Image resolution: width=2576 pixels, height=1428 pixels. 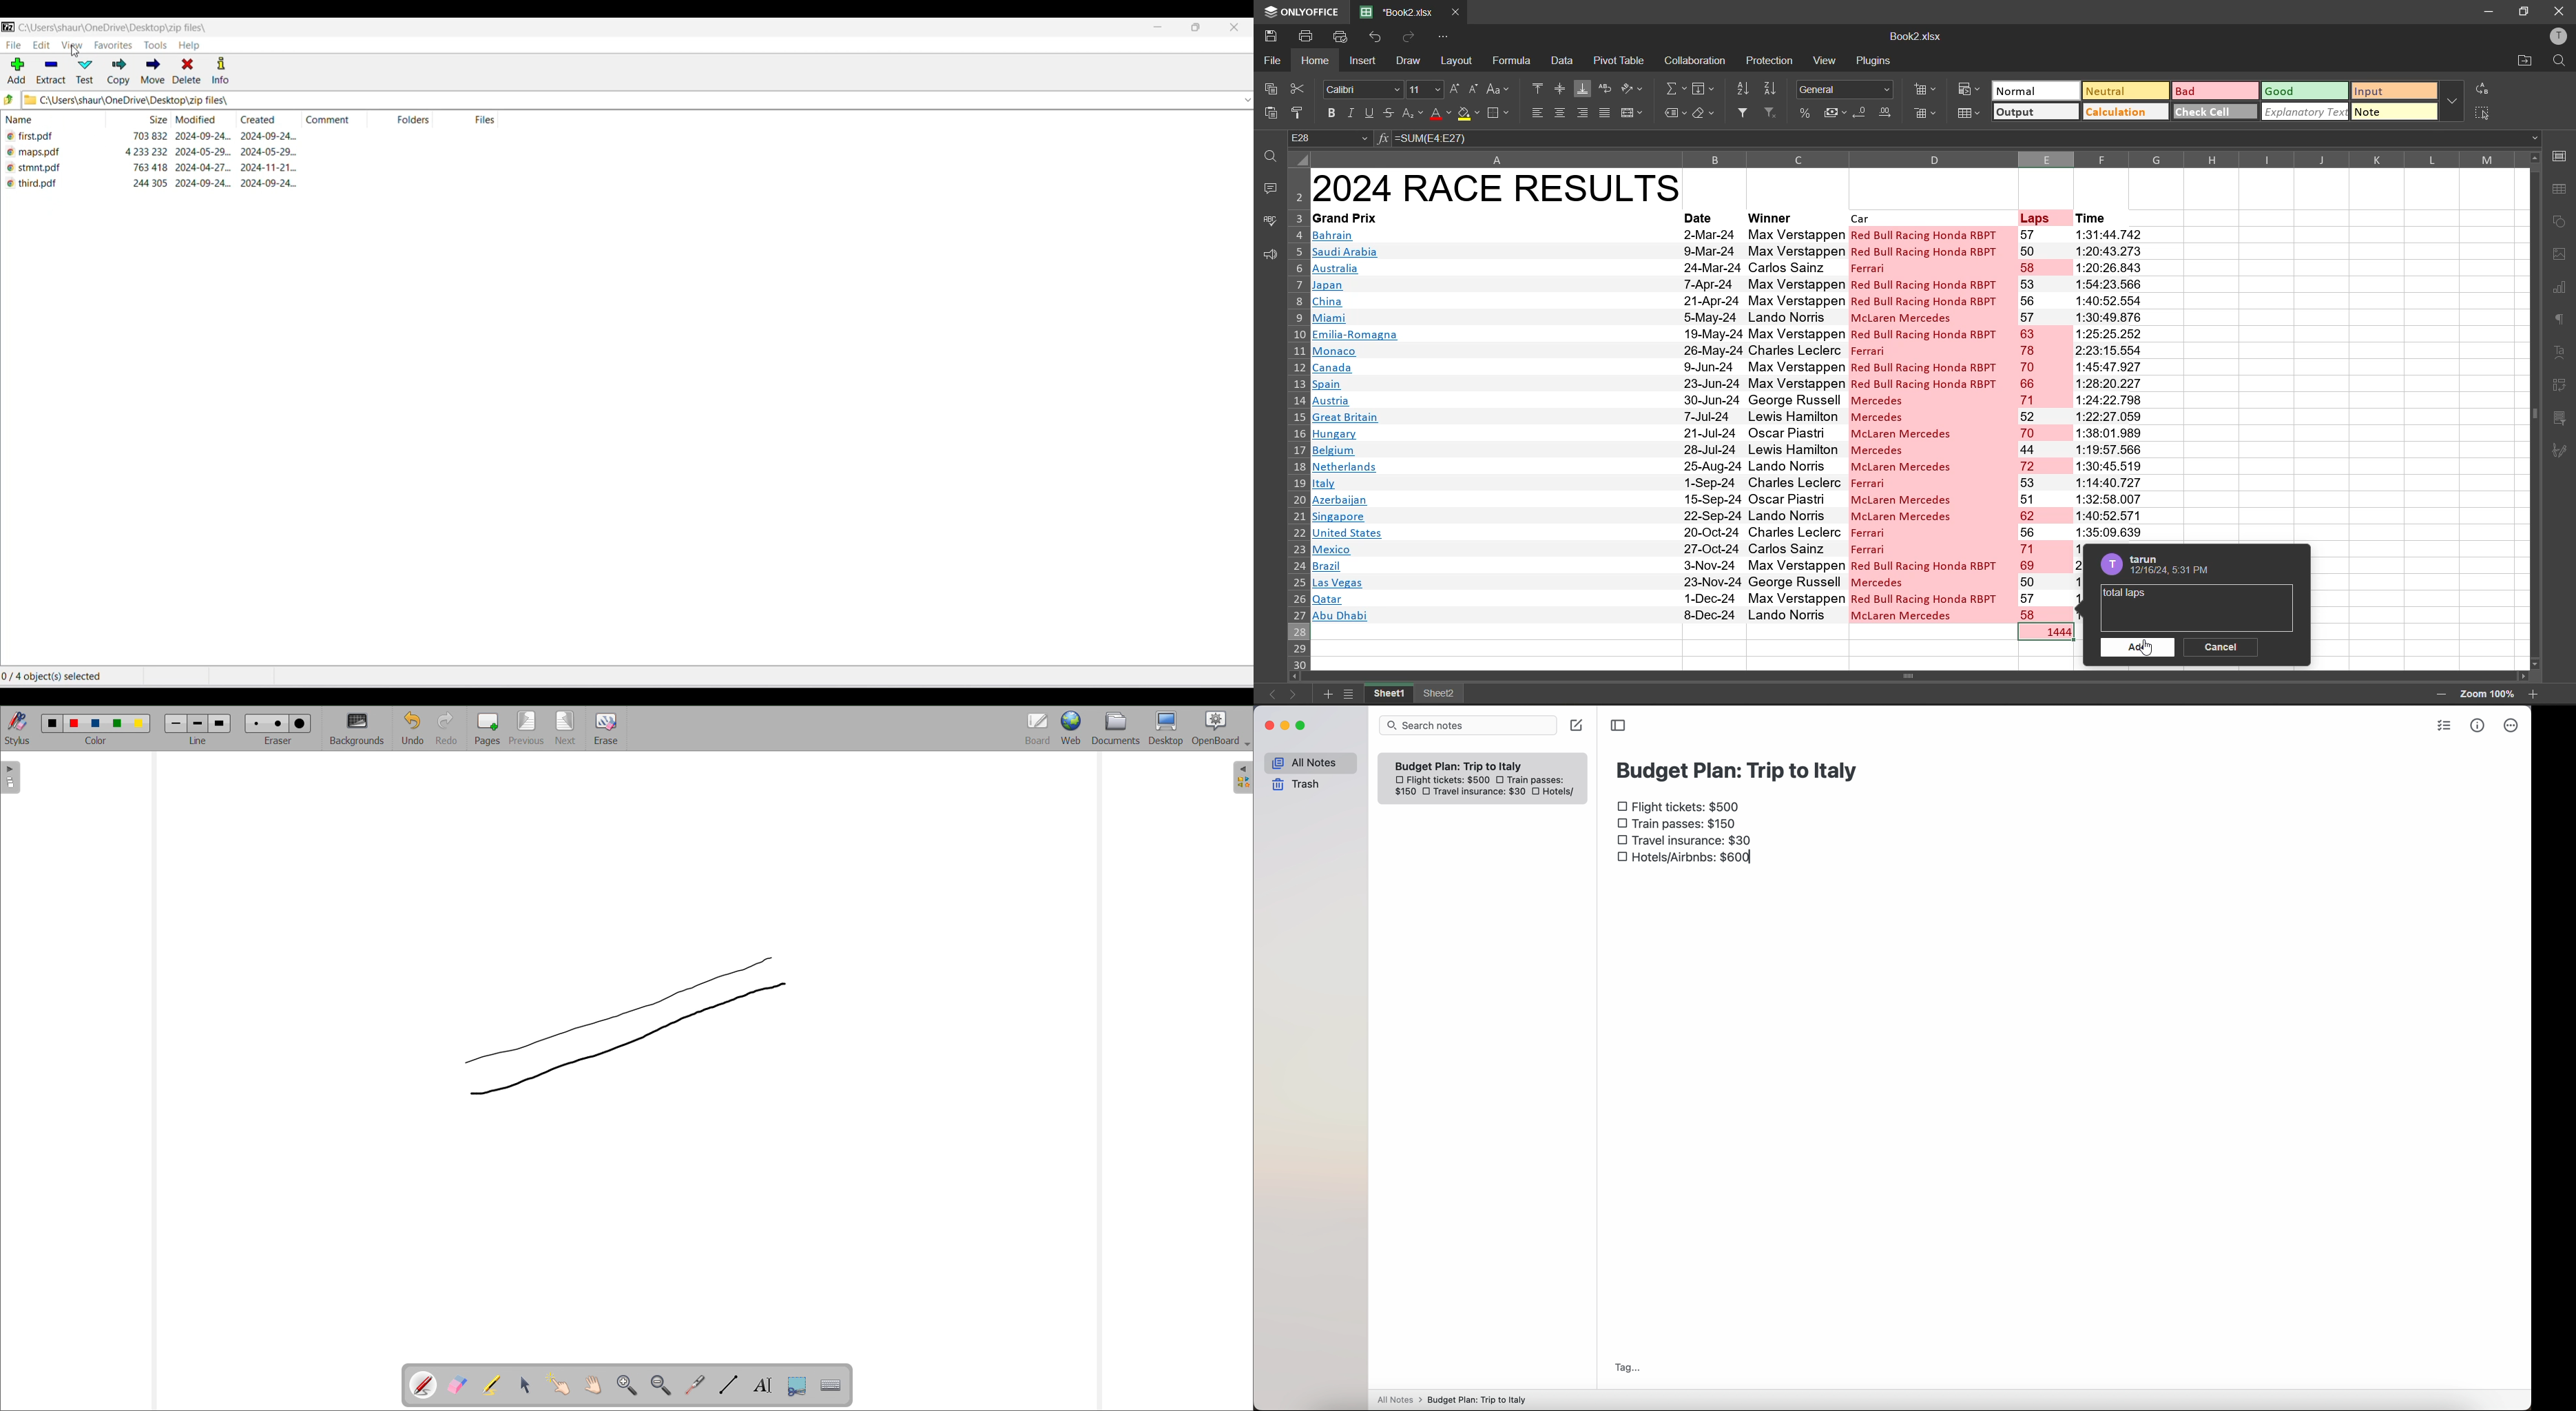 What do you see at coordinates (49, 72) in the screenshot?
I see `extract` at bounding box center [49, 72].